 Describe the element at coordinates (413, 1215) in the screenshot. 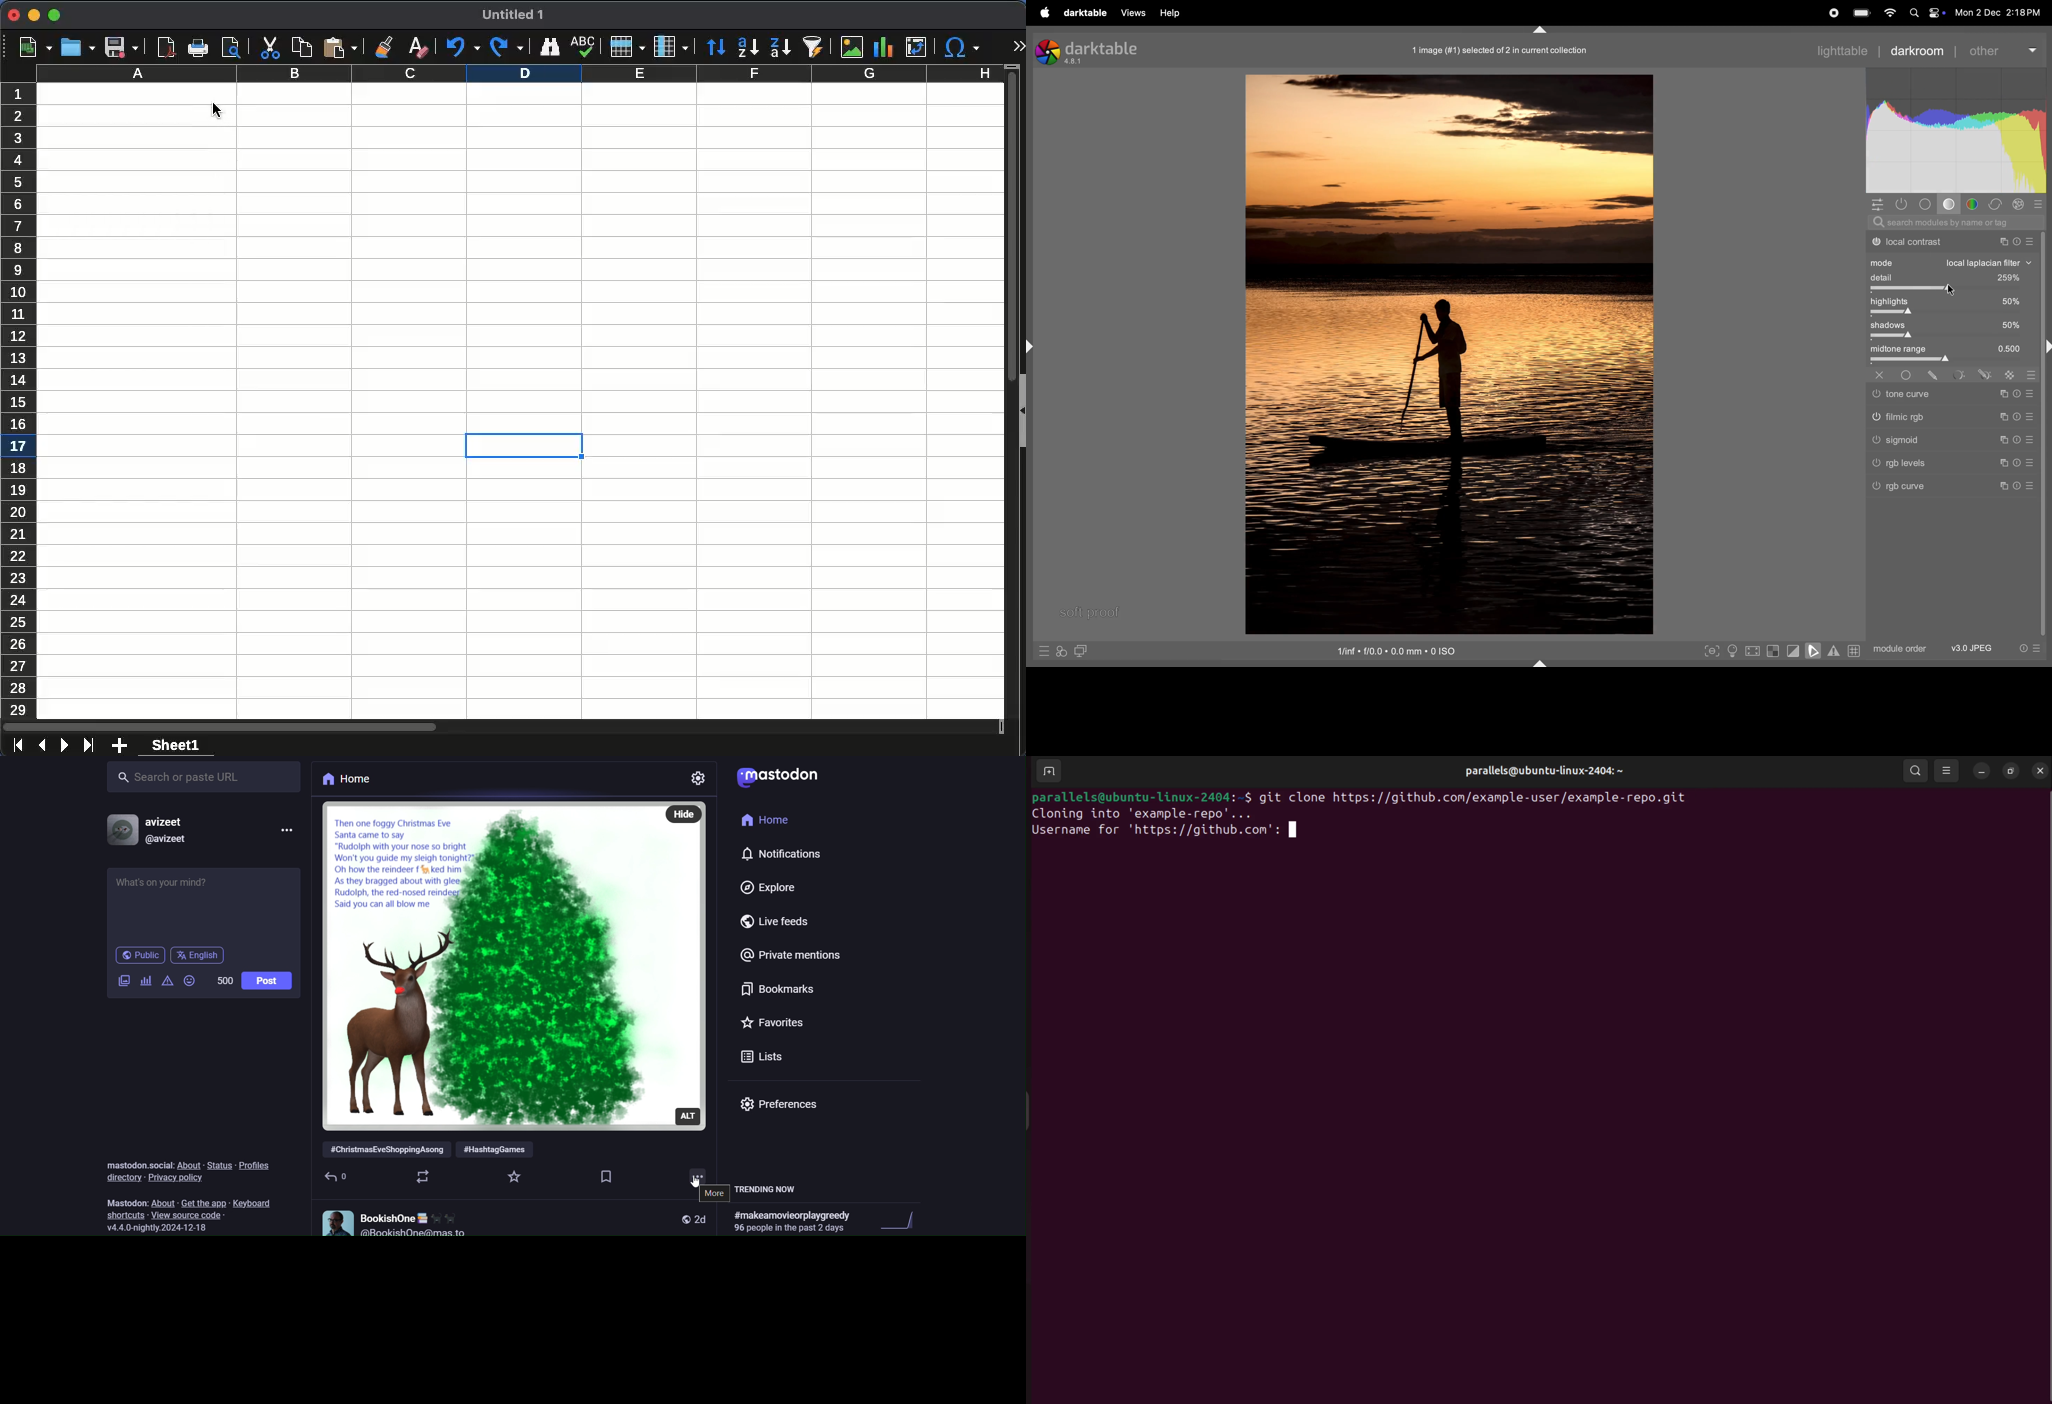

I see `BookishOne` at that location.